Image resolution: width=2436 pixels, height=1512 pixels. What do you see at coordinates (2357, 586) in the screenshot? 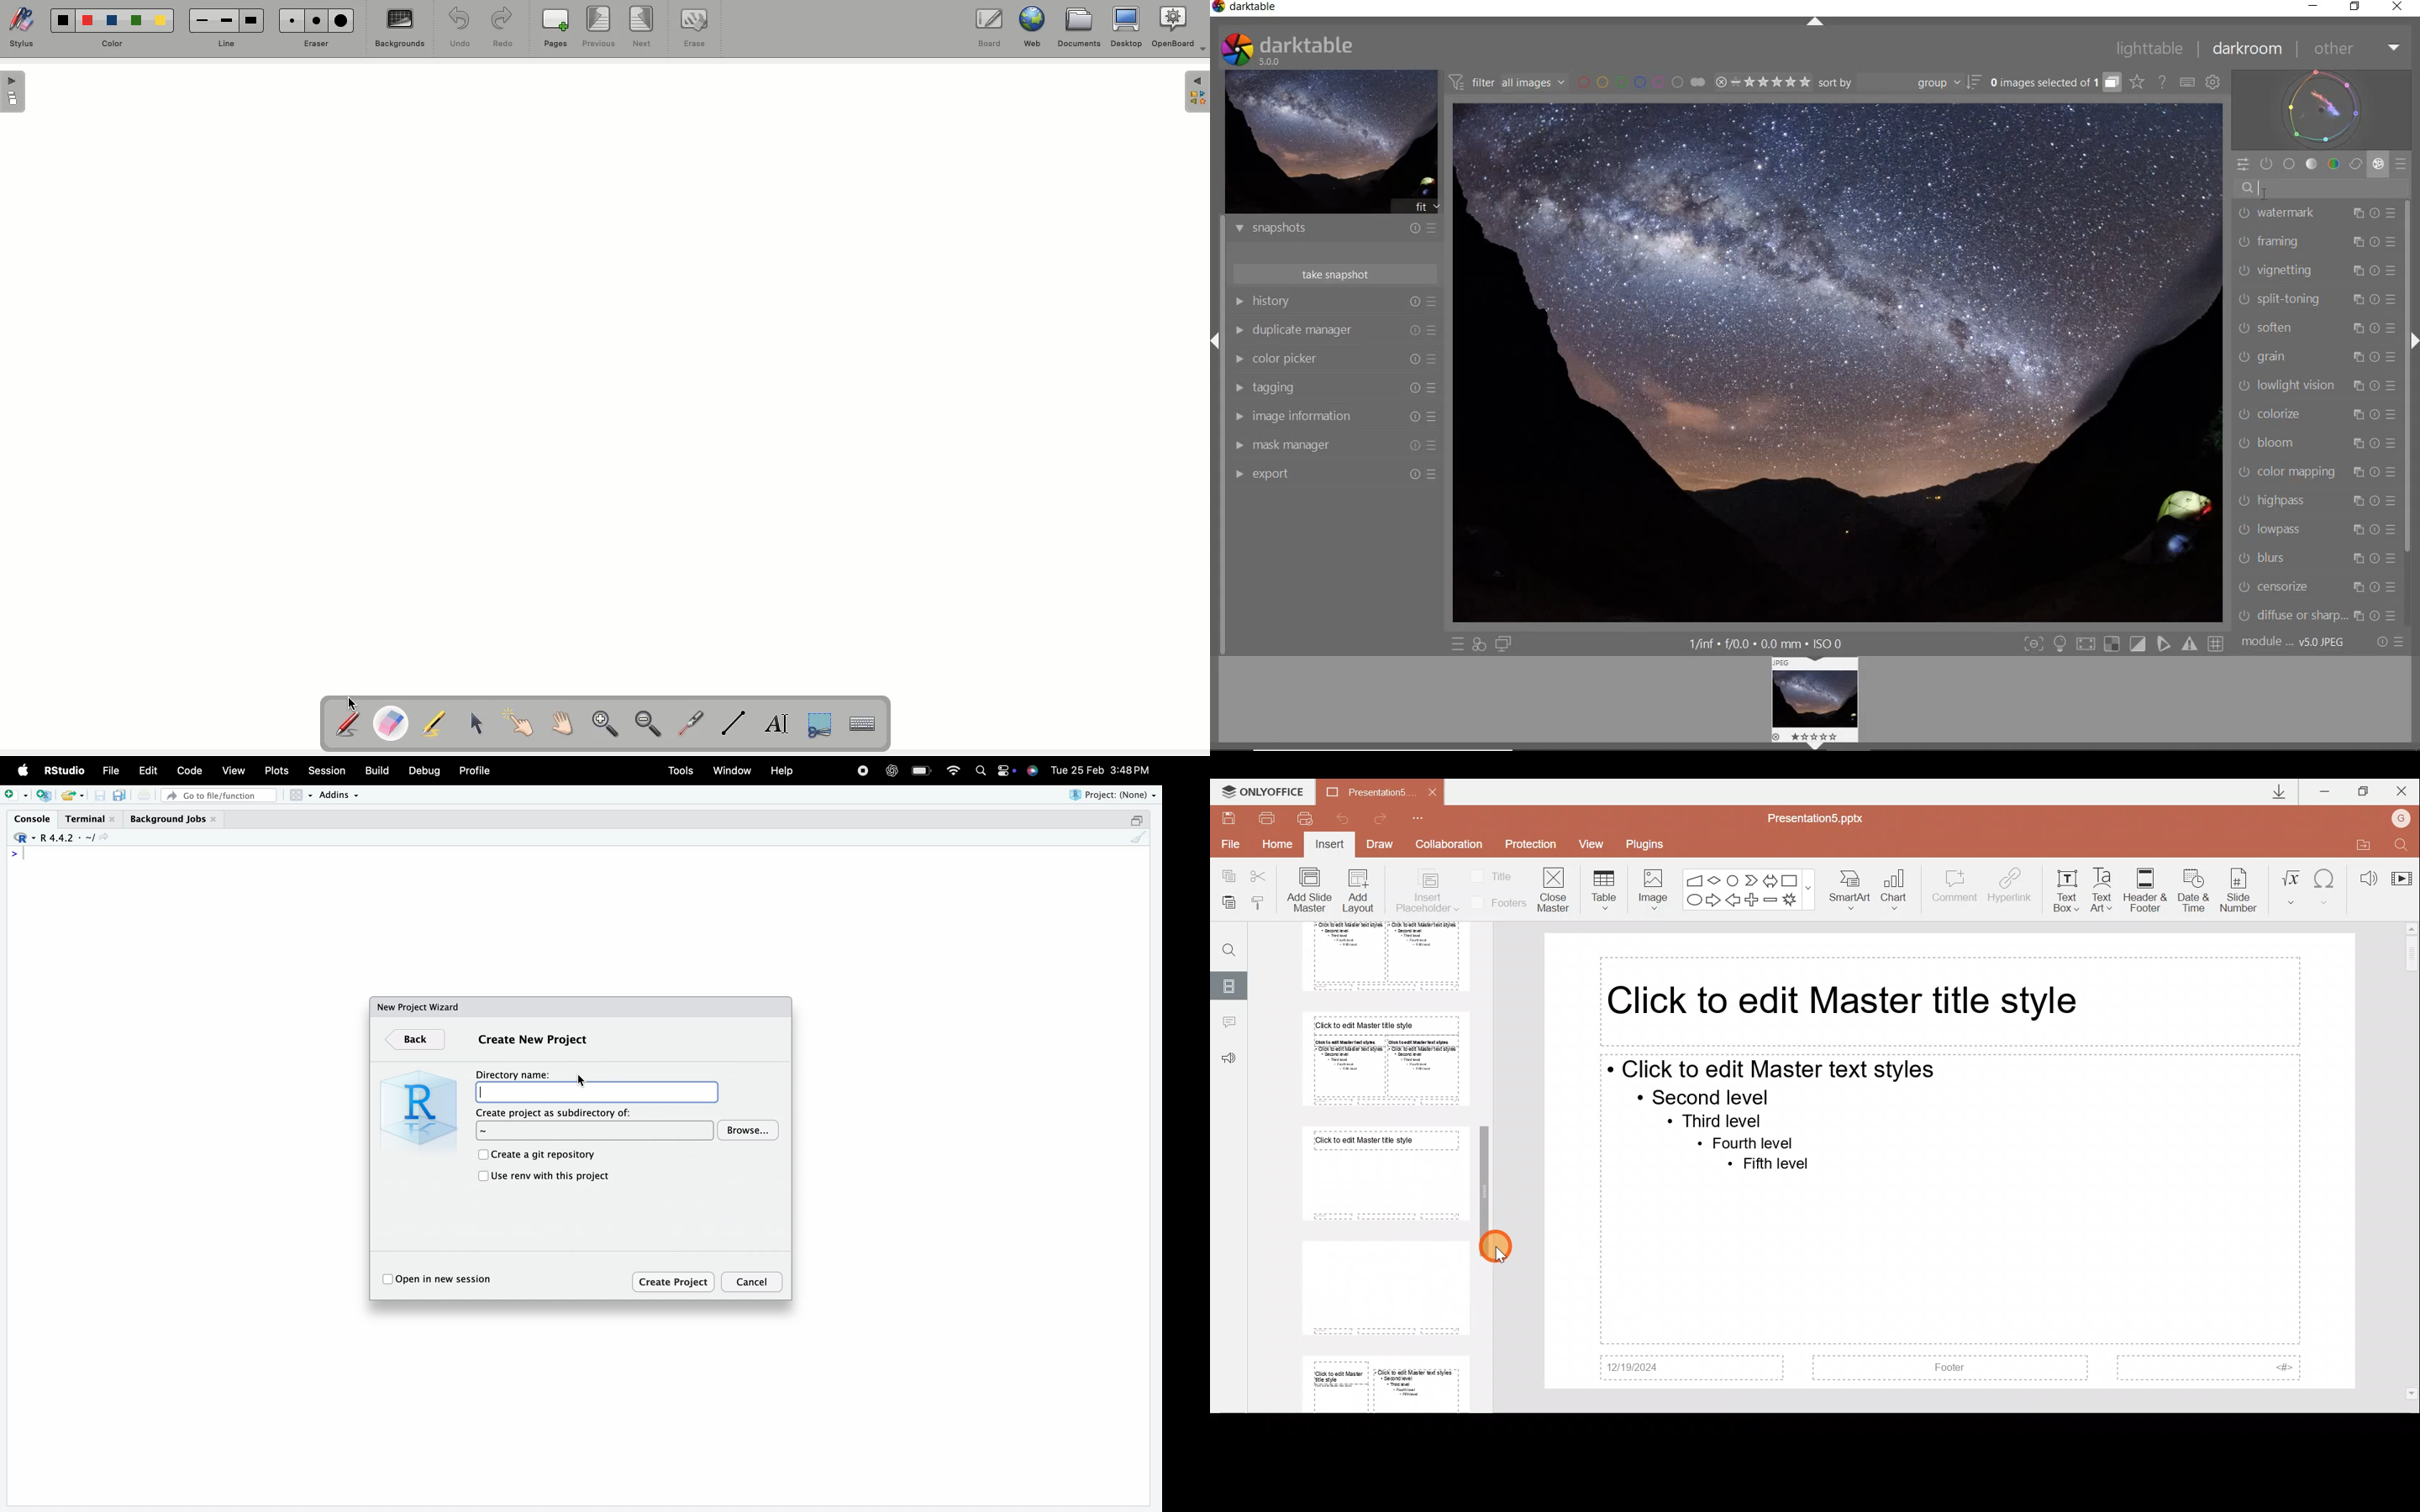
I see `multiple instance actions` at bounding box center [2357, 586].